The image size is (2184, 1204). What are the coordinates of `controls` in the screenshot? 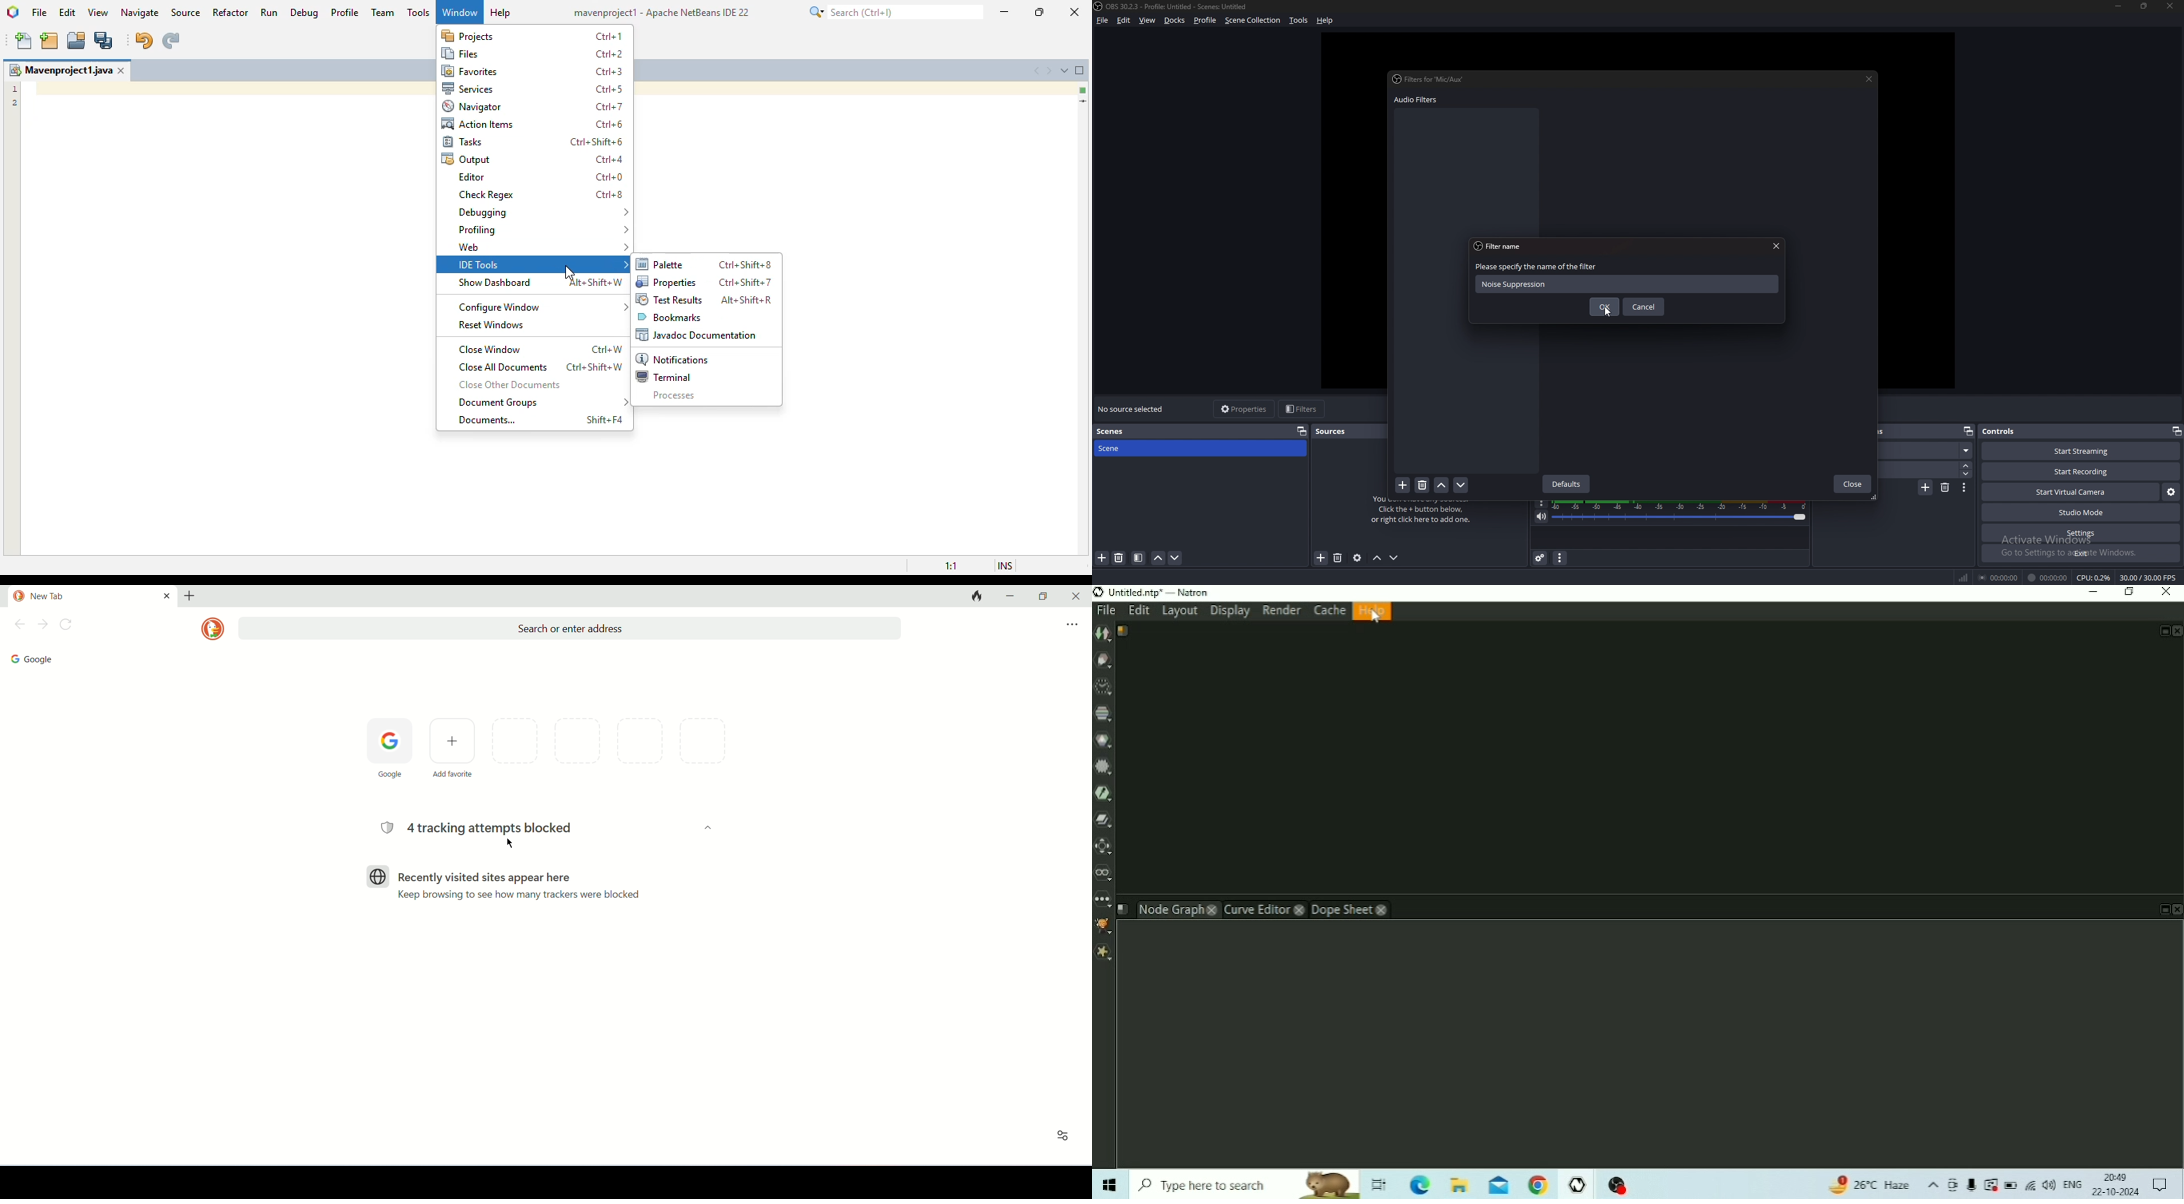 It's located at (2003, 432).